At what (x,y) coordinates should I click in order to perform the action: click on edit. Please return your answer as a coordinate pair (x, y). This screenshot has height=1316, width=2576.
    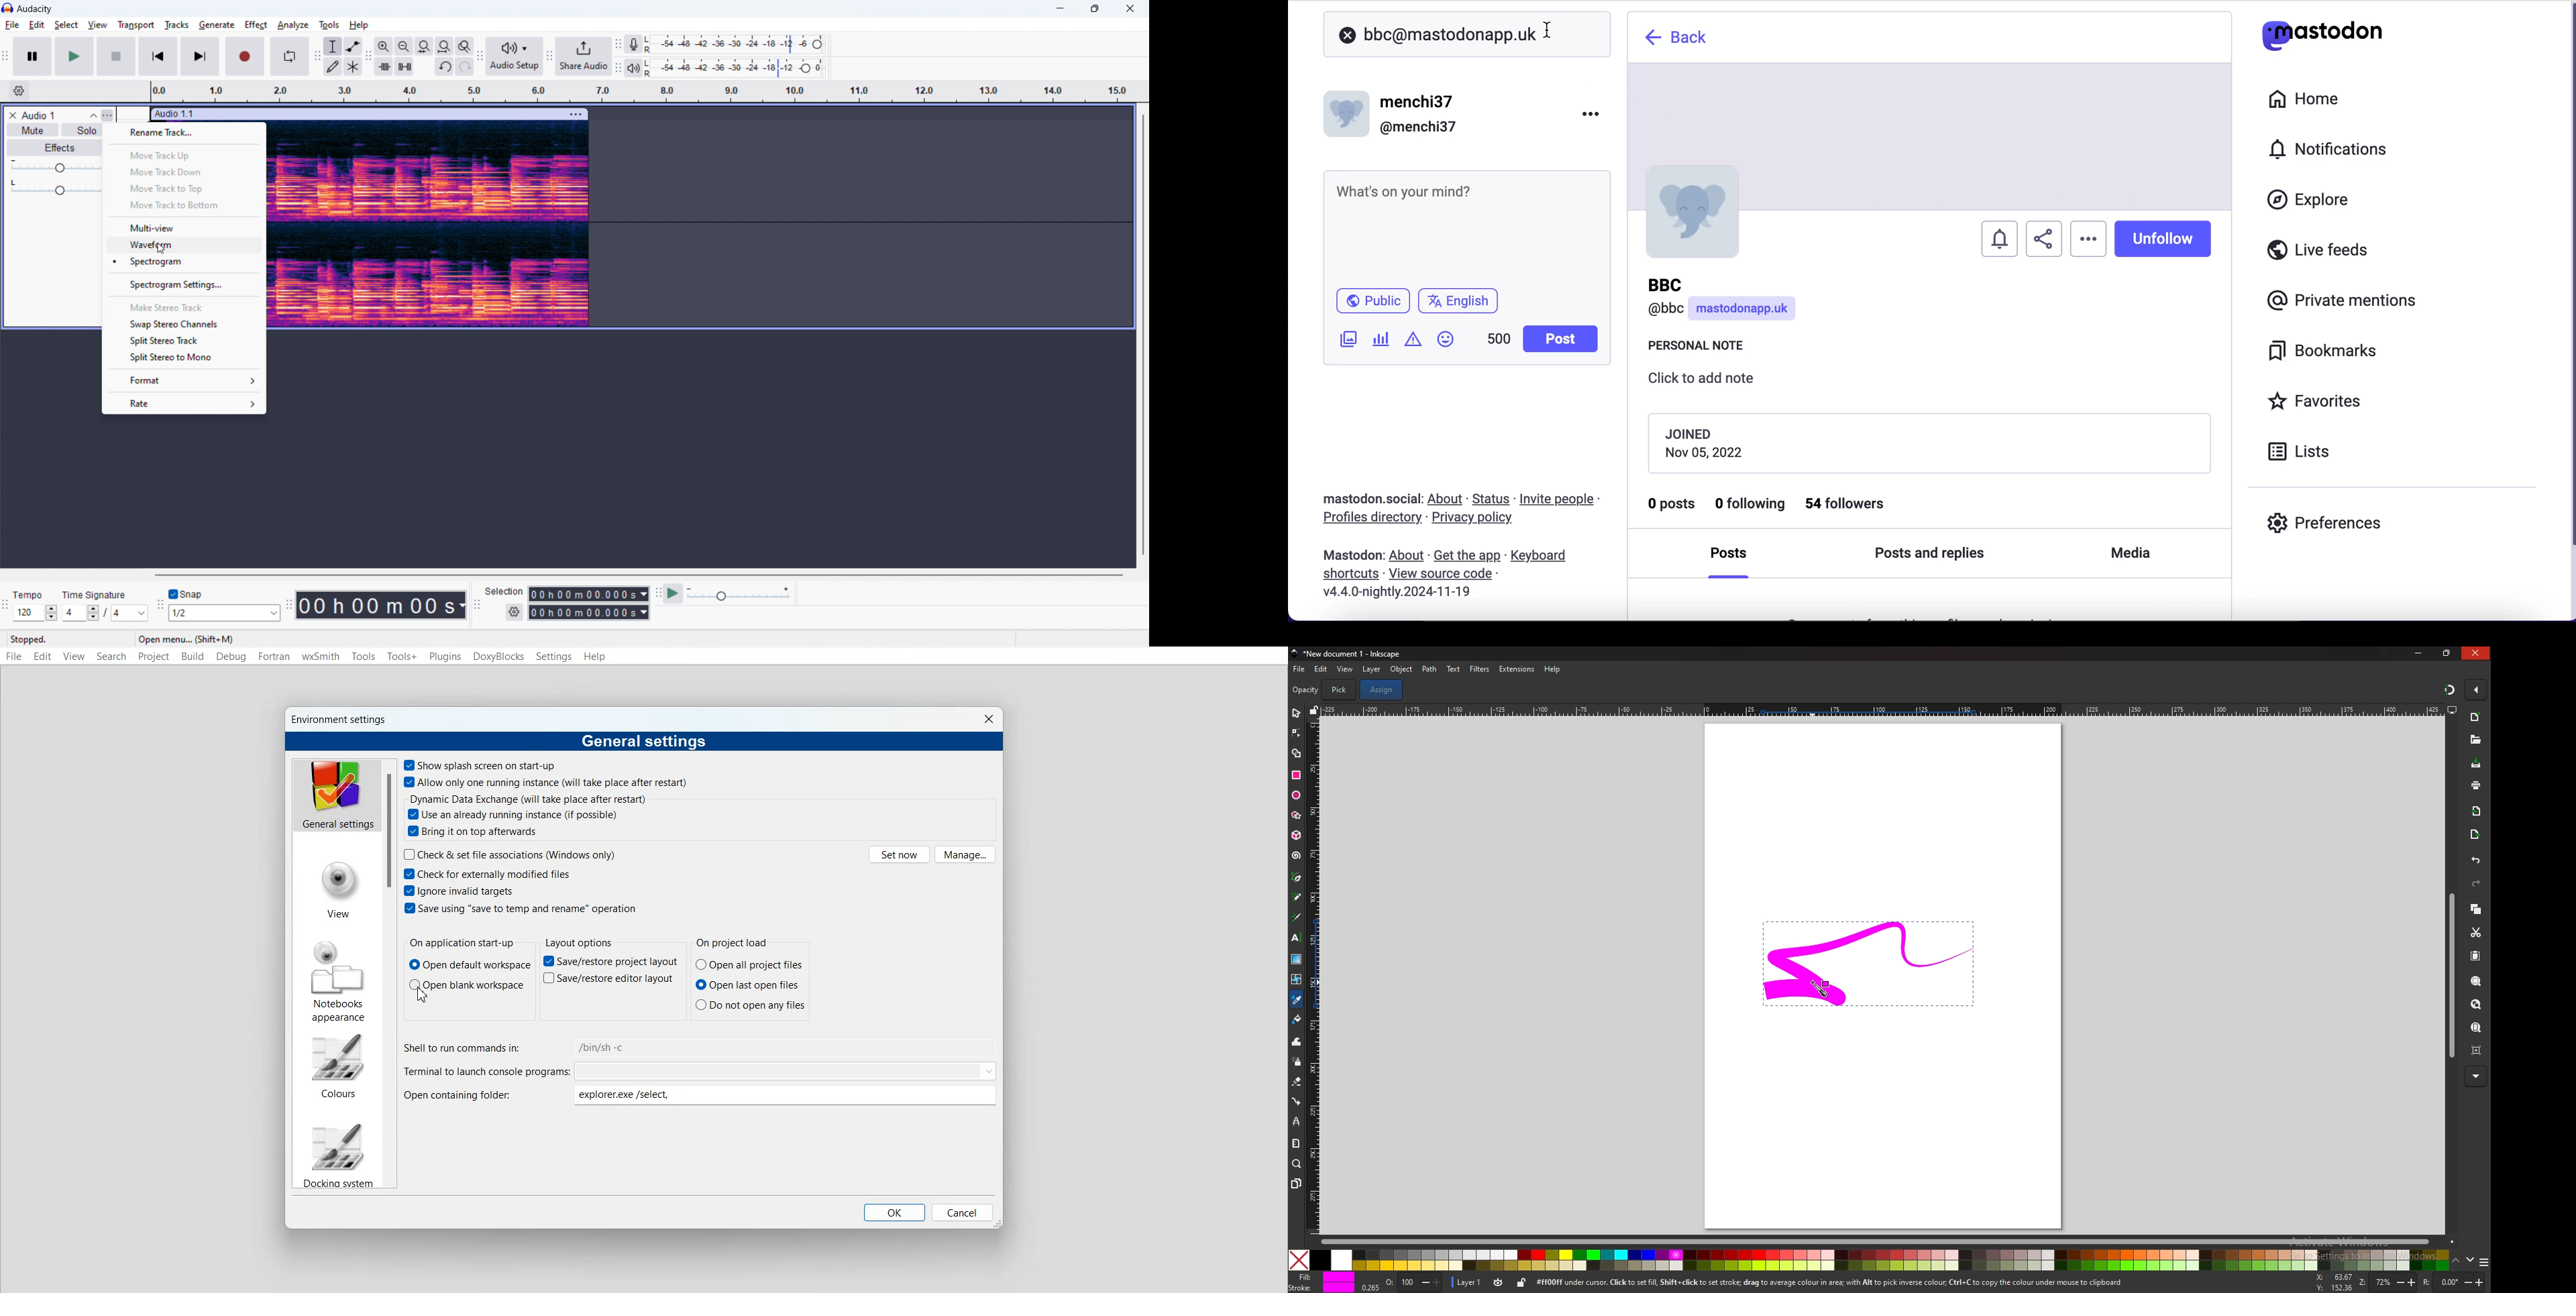
    Looking at the image, I should click on (38, 25).